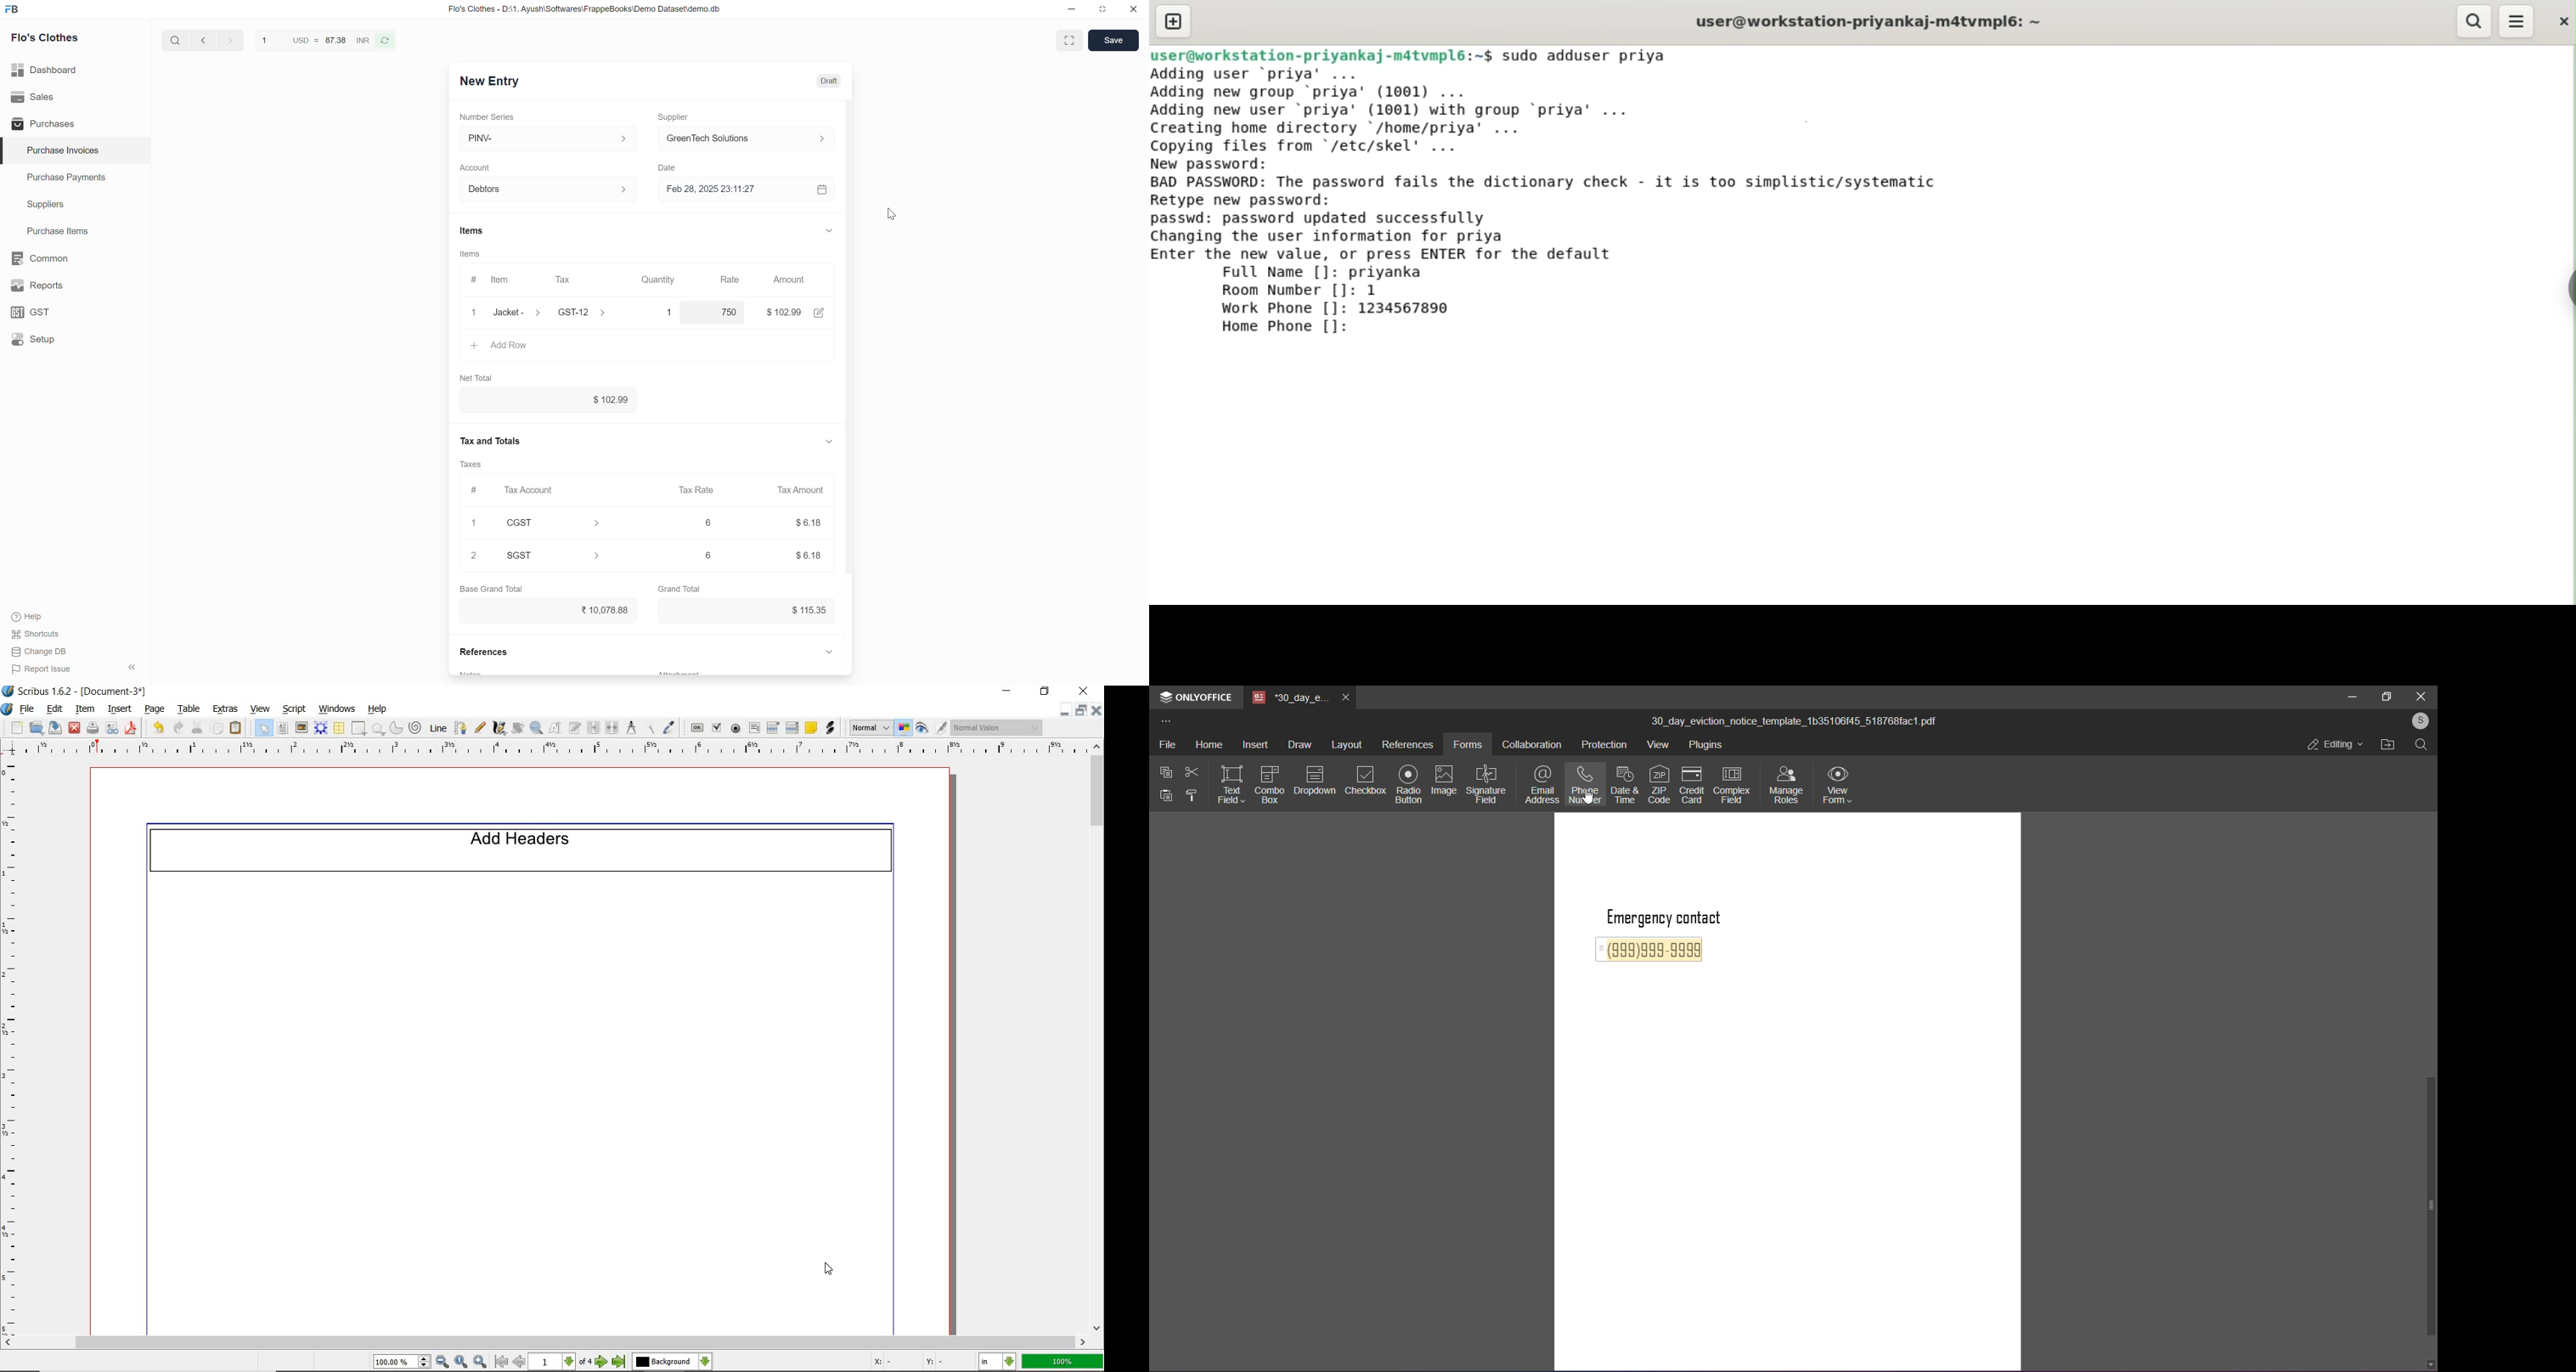 This screenshot has height=1372, width=2576. I want to click on GST-12, so click(585, 312).